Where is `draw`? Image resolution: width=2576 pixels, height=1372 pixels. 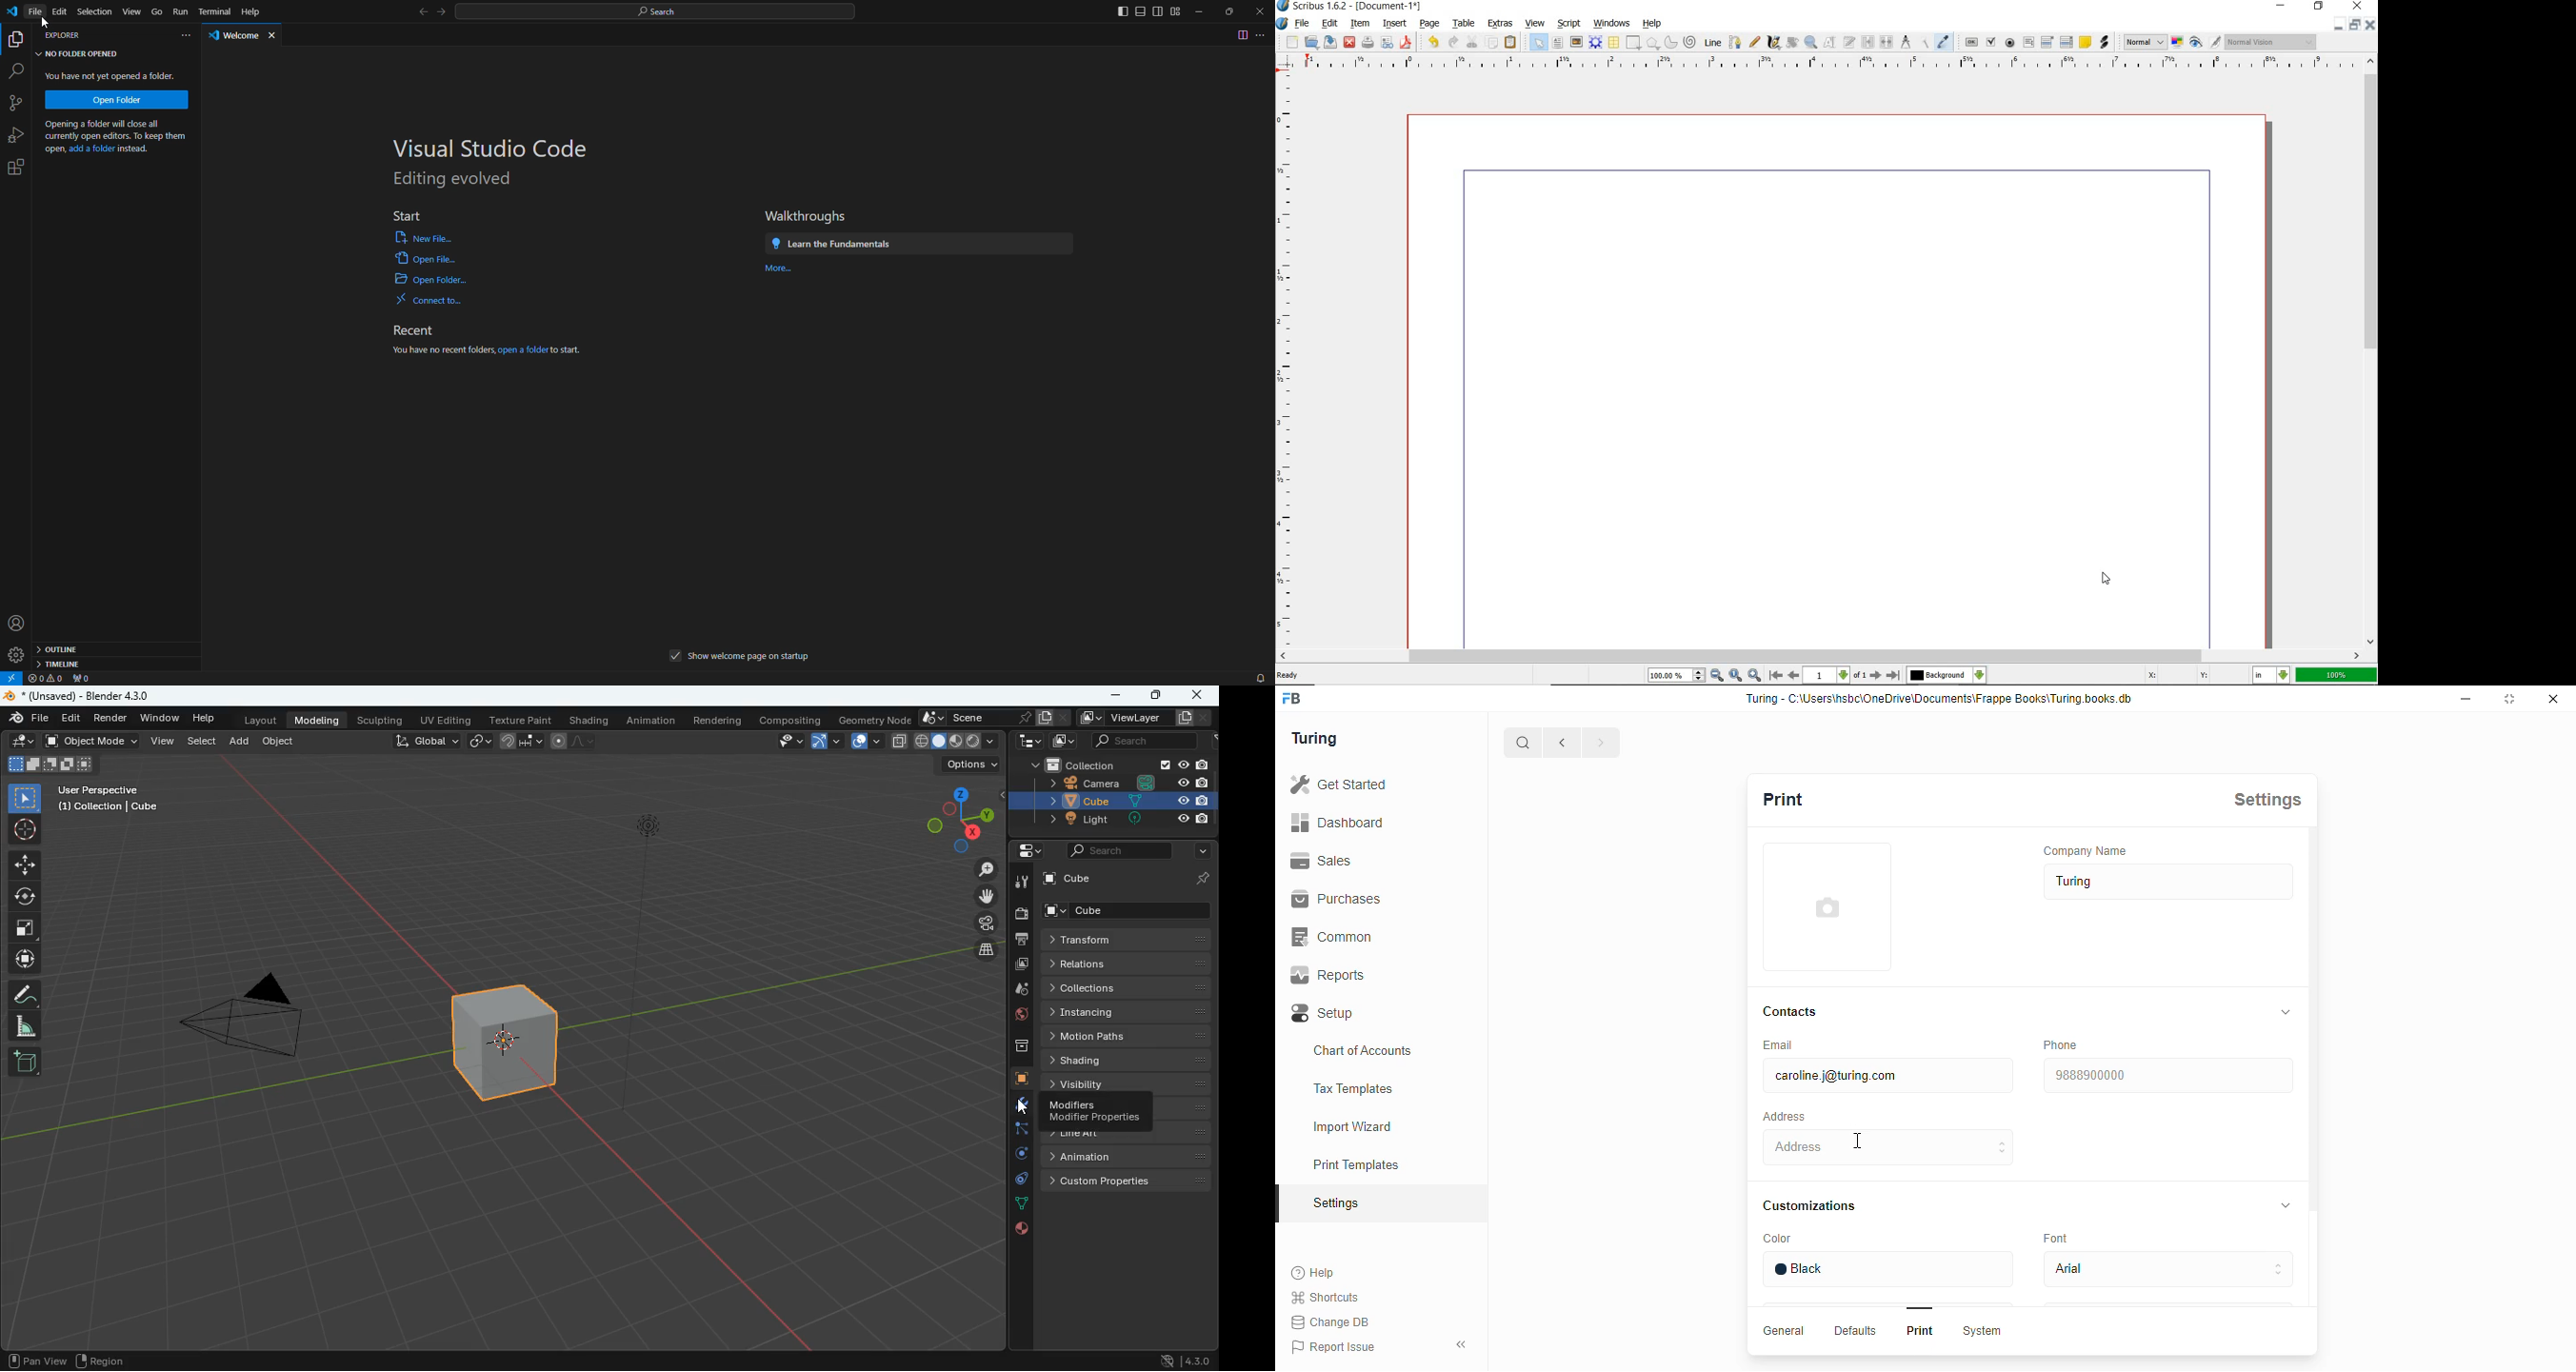 draw is located at coordinates (22, 995).